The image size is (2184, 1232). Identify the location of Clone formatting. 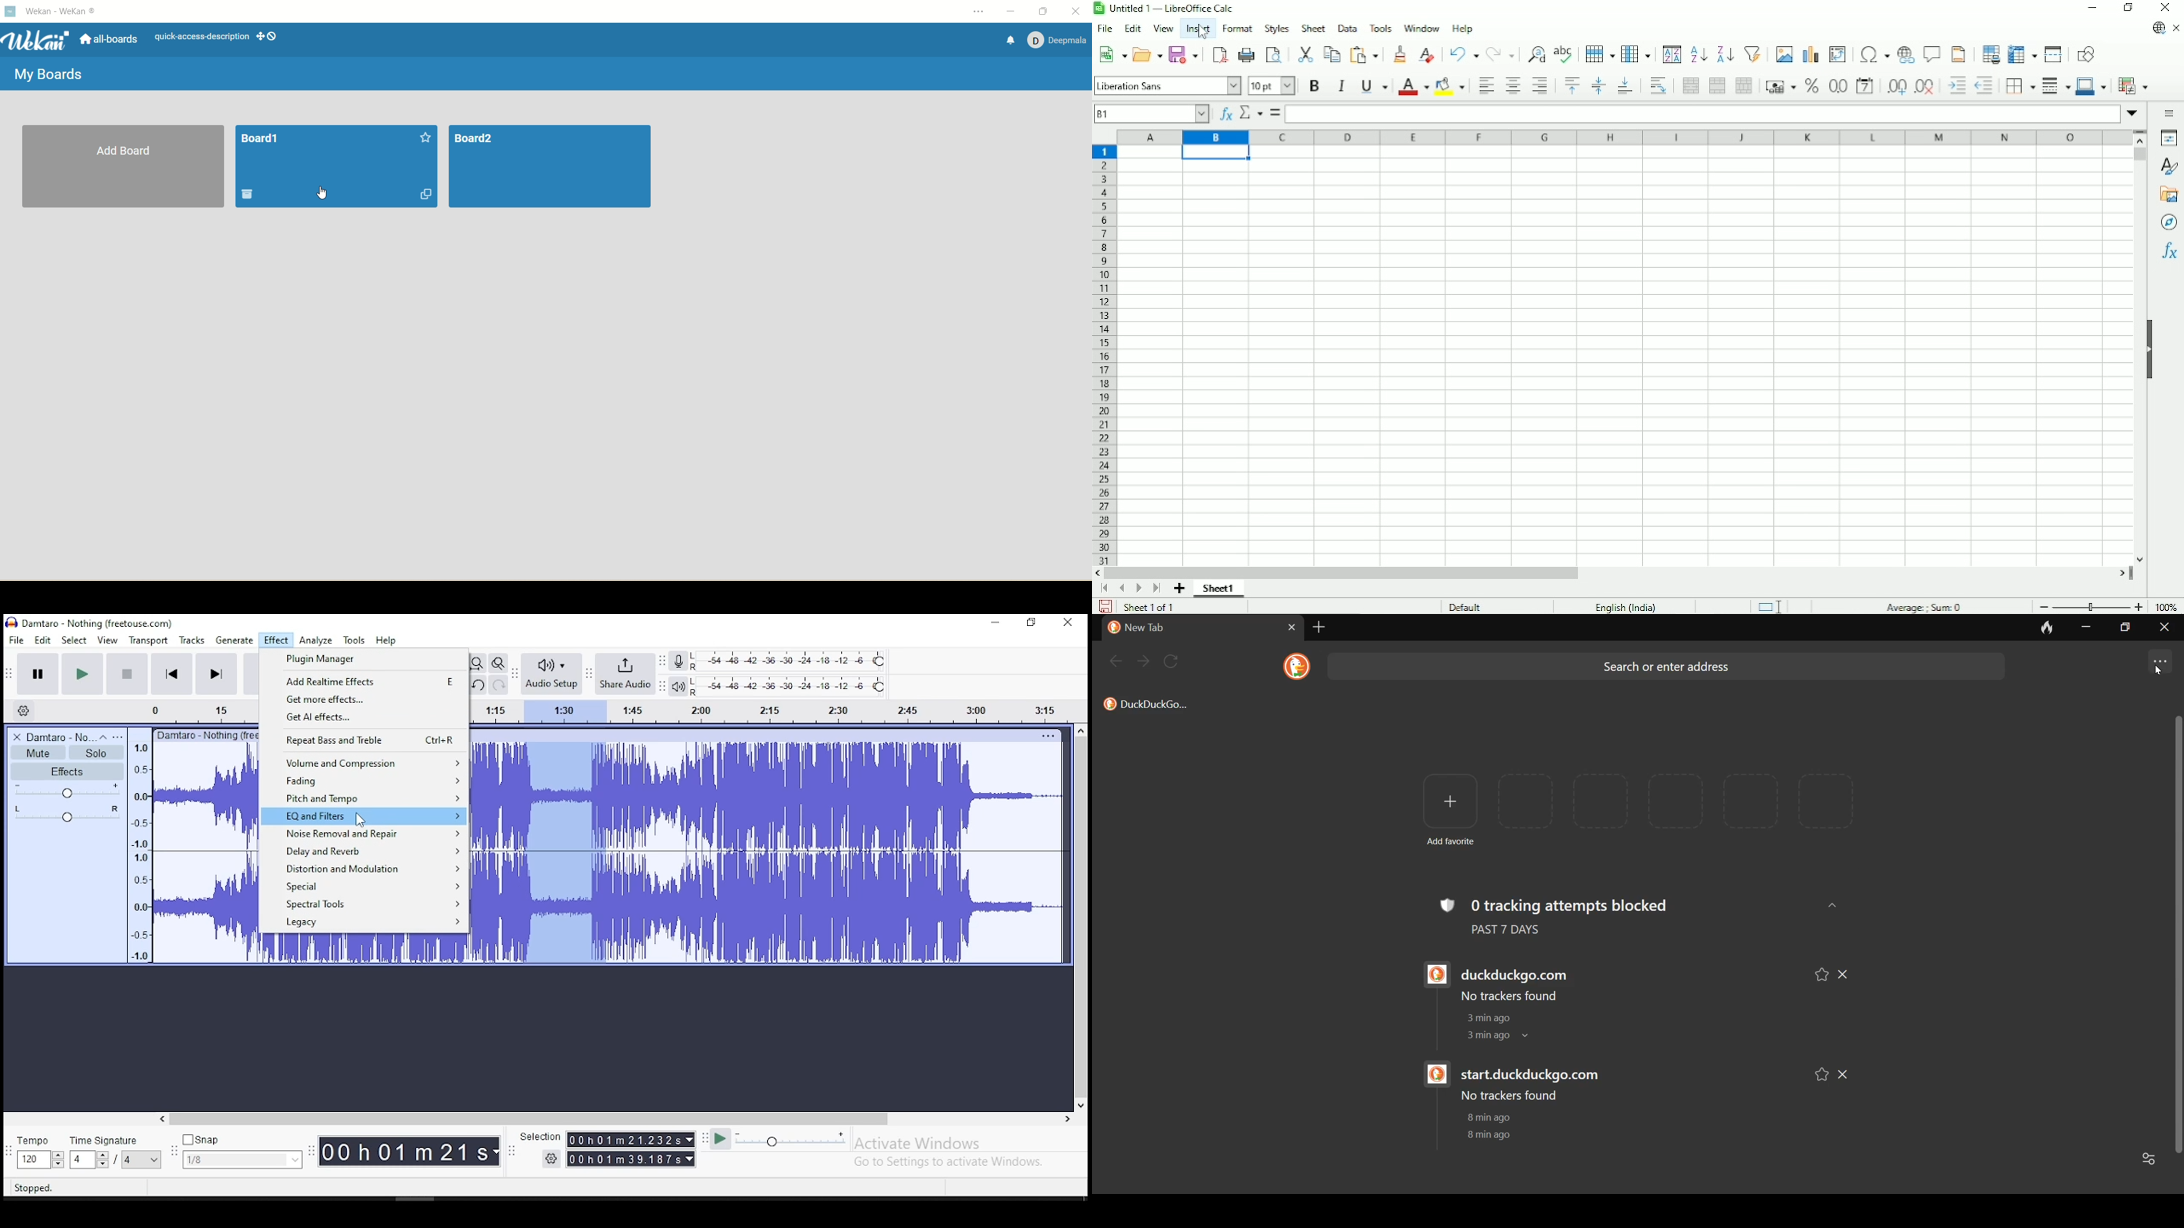
(1398, 53).